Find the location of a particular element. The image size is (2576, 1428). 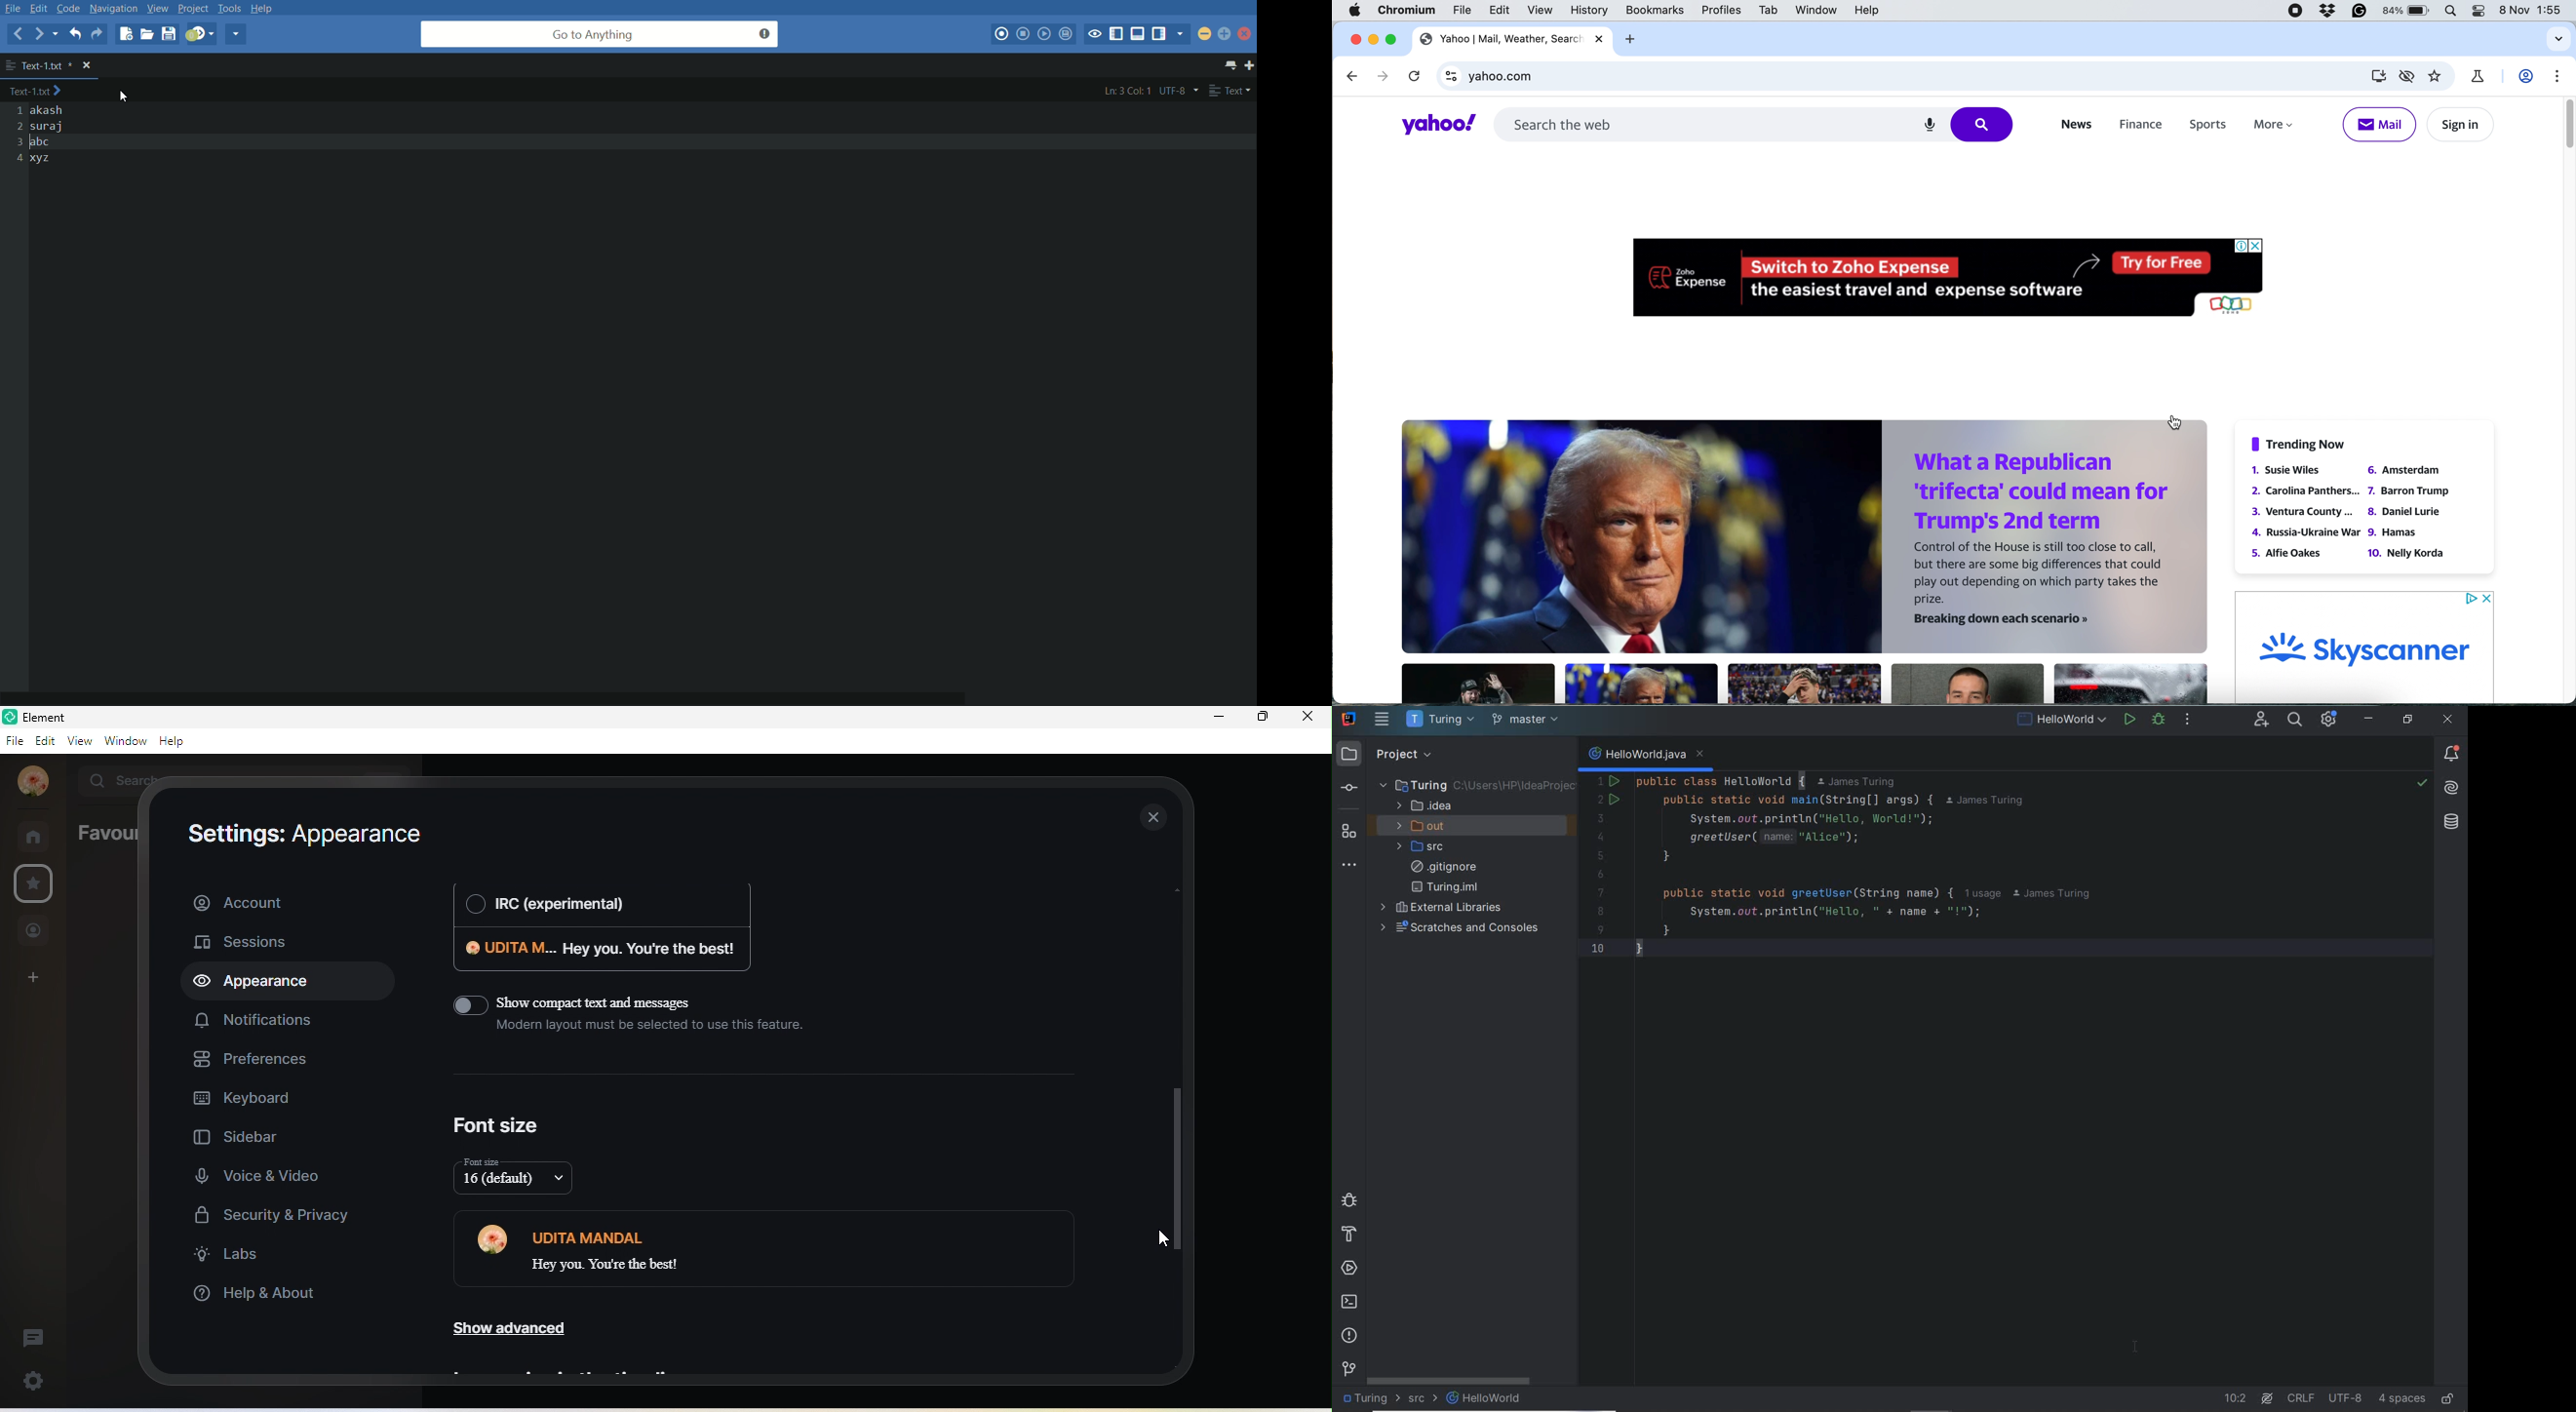

AI Assistant is located at coordinates (2452, 789).